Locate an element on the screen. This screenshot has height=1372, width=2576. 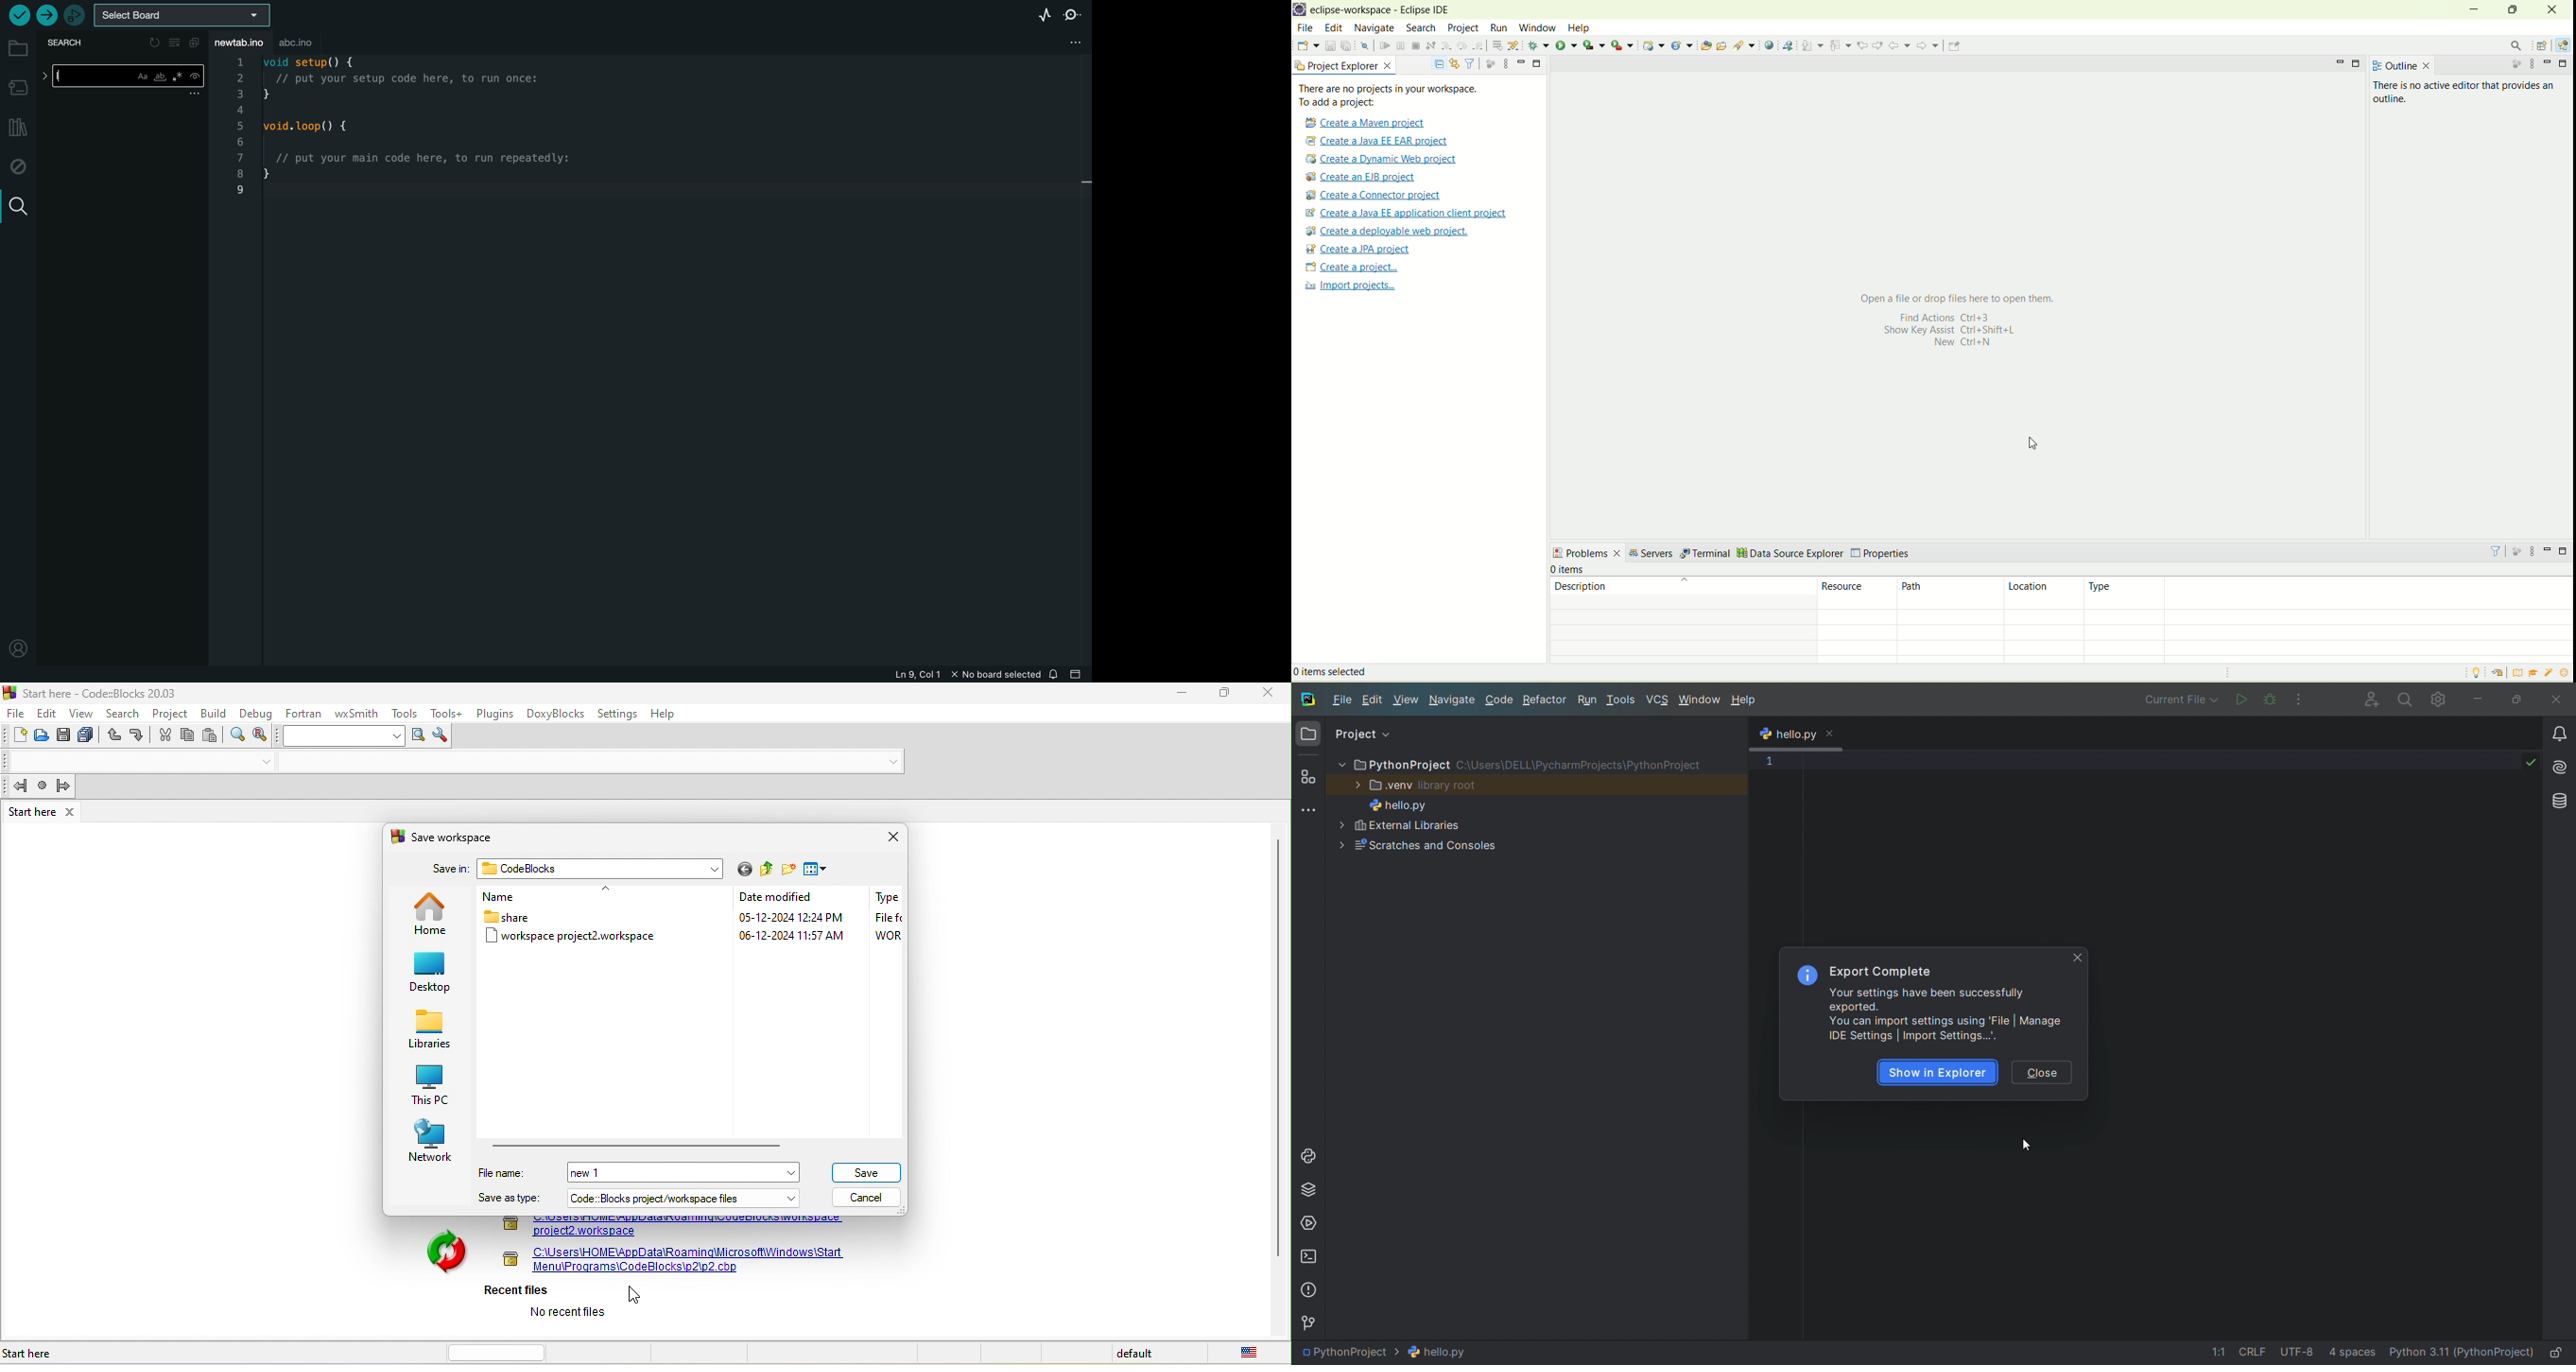
plugins is located at coordinates (494, 712).